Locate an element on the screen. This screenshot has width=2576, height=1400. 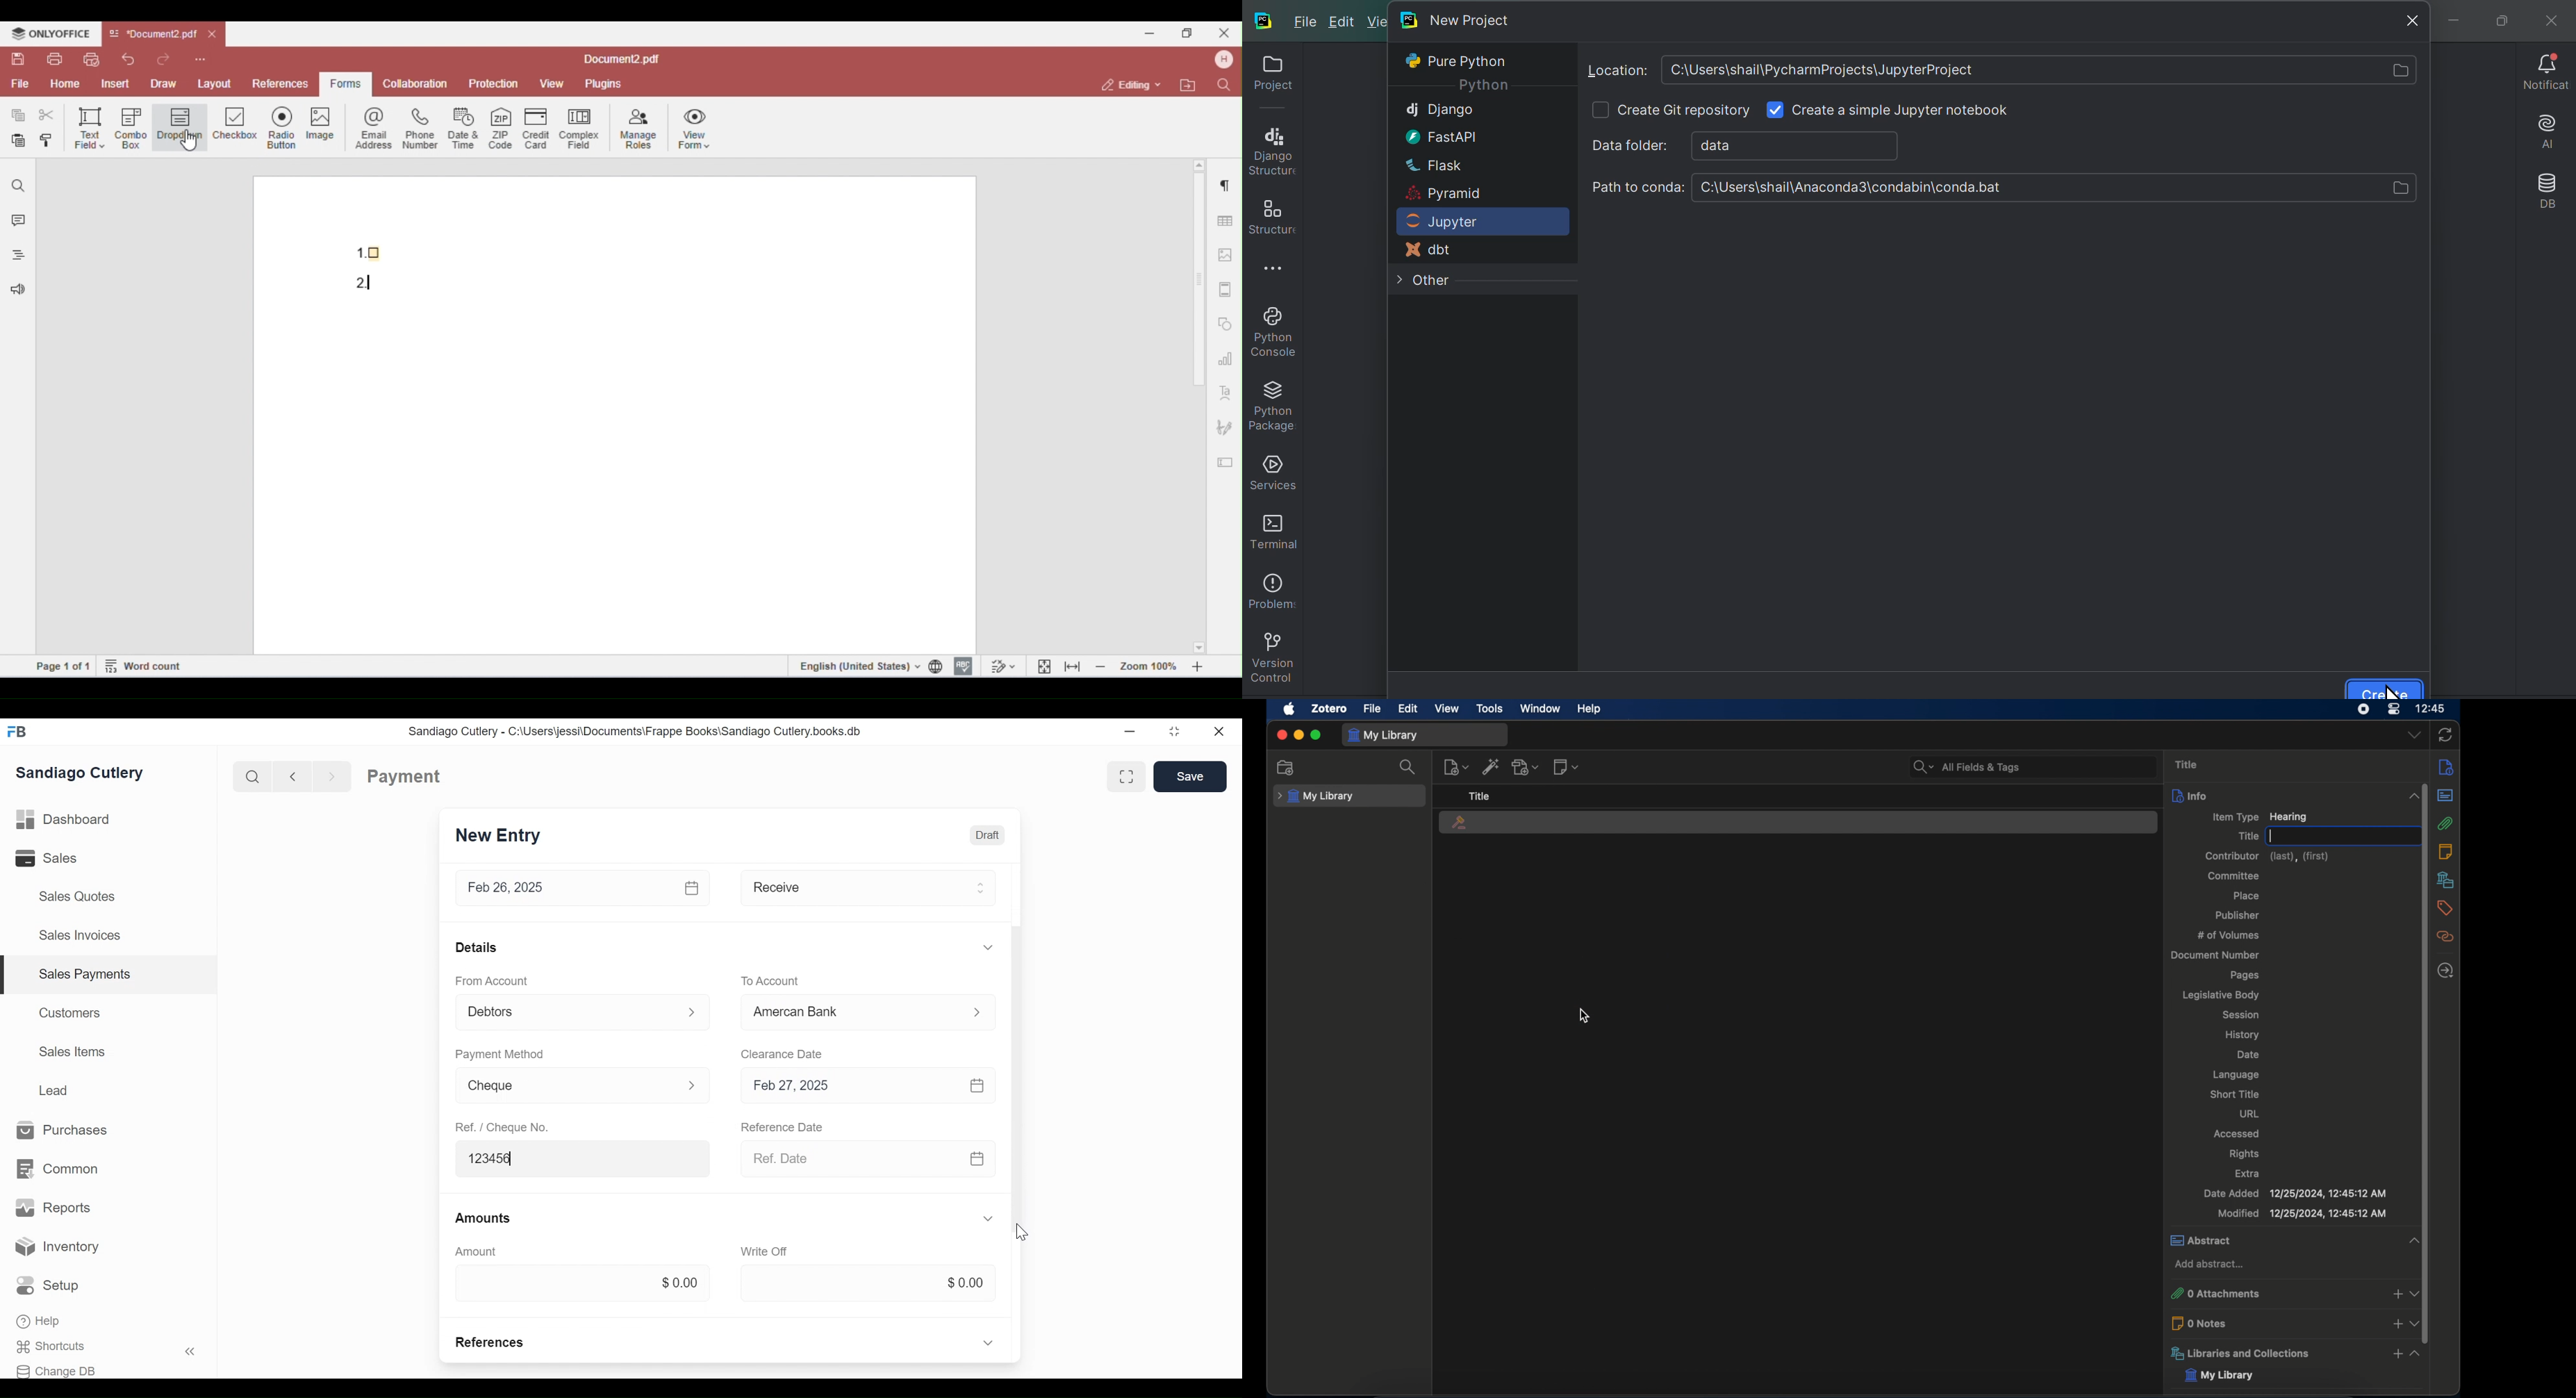
Feb 27, 2025 is located at coordinates (850, 1085).